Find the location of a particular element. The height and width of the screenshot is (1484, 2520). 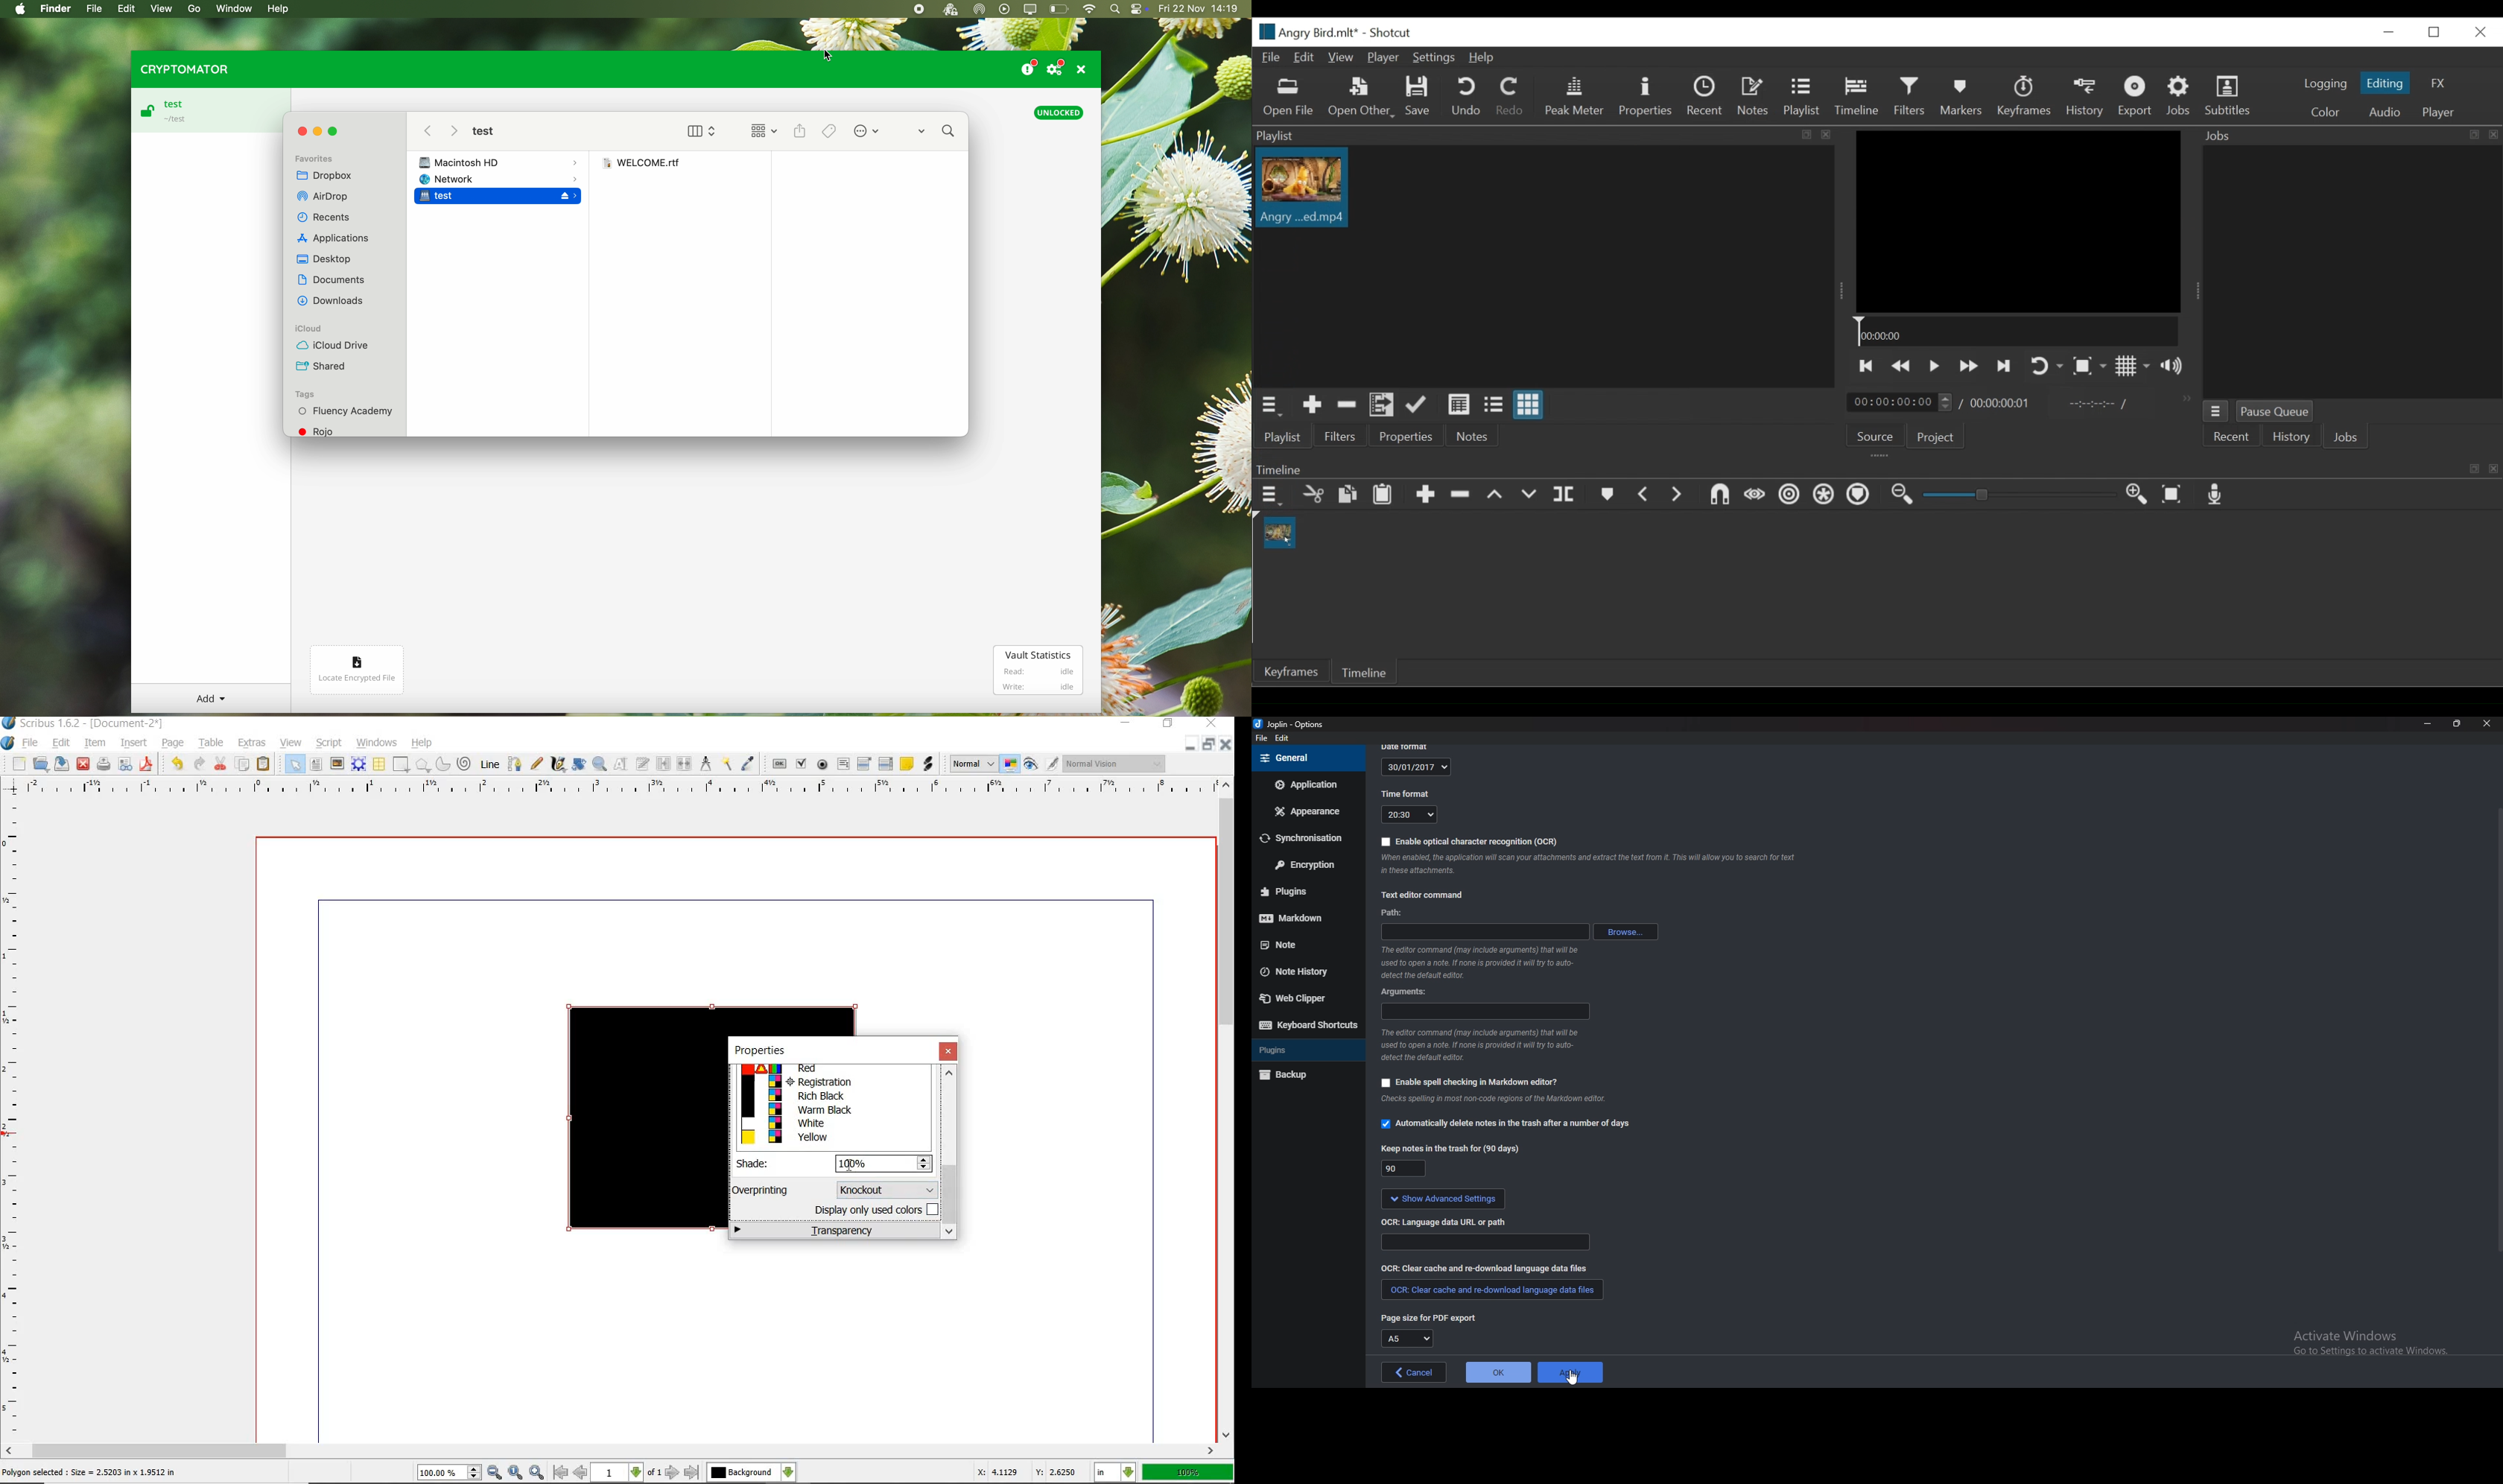

Toggle player on looping is located at coordinates (2046, 367).